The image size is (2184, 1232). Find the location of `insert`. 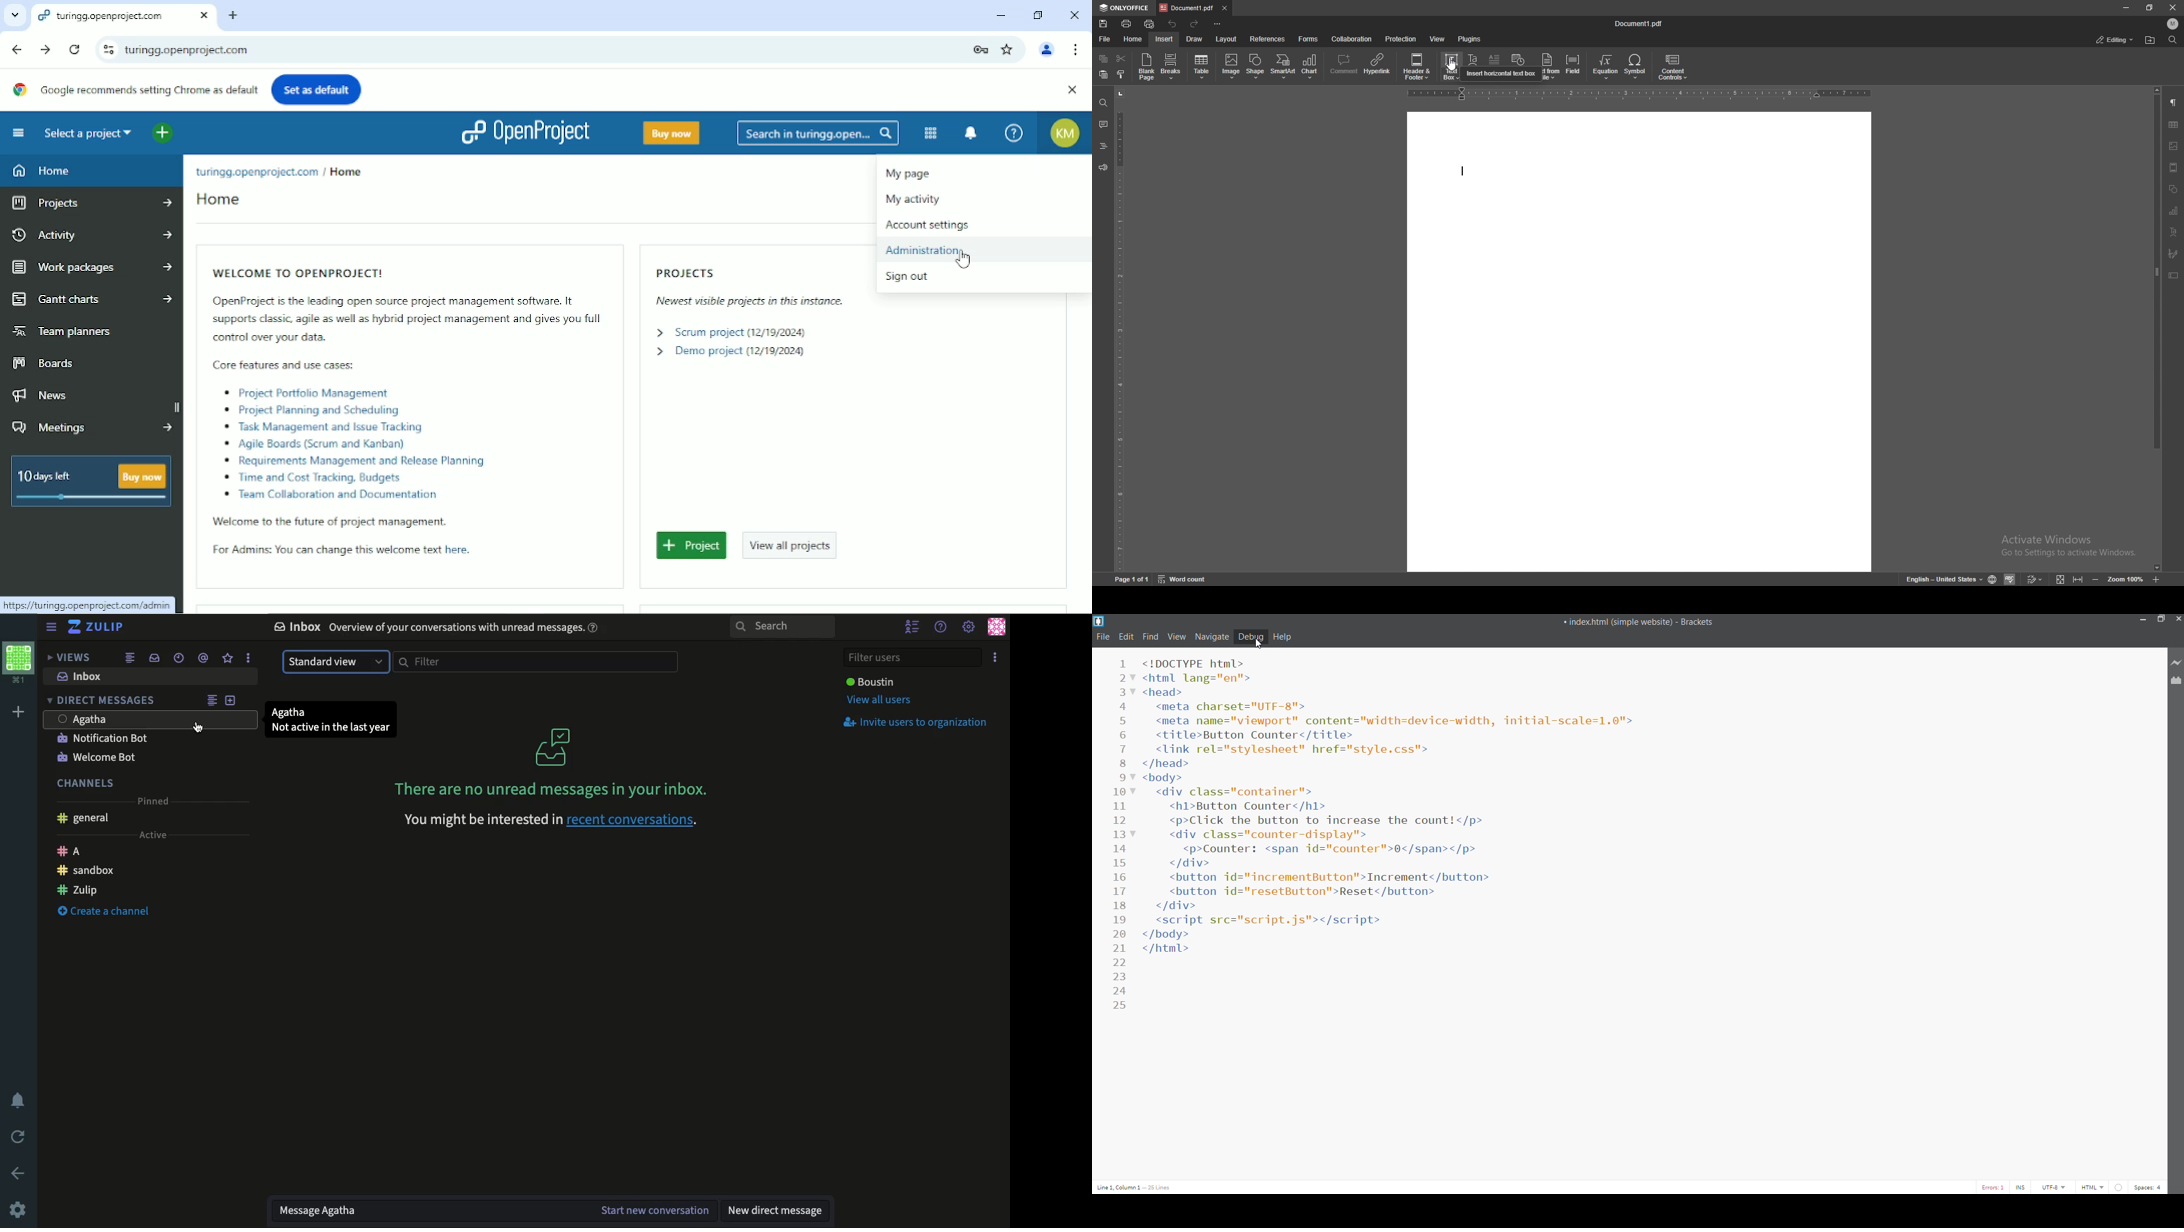

insert is located at coordinates (1164, 39).